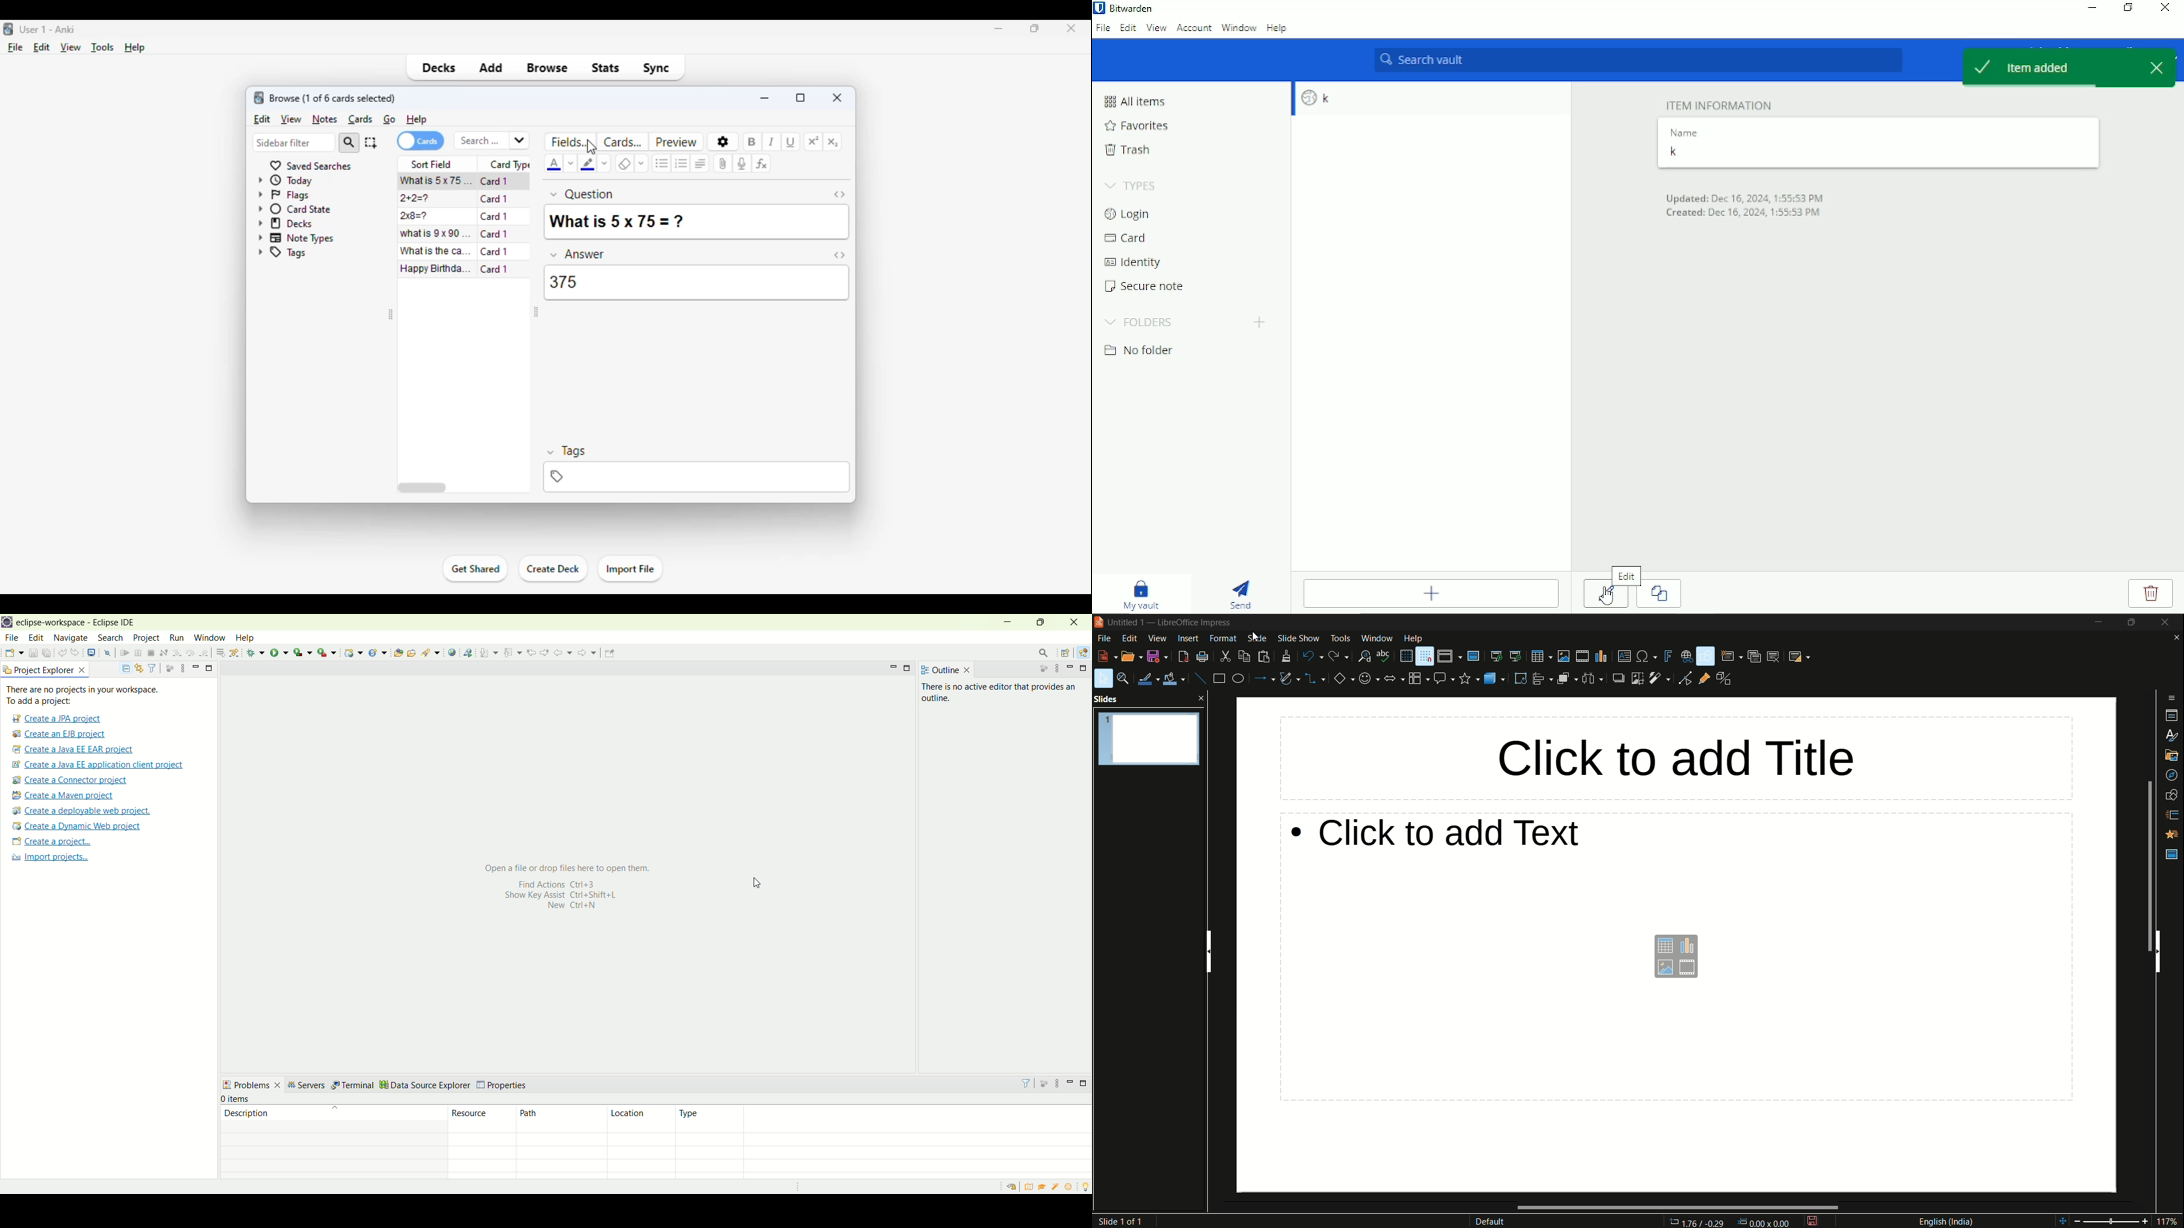 The width and height of the screenshot is (2184, 1232). Describe the element at coordinates (296, 238) in the screenshot. I see `note types` at that location.